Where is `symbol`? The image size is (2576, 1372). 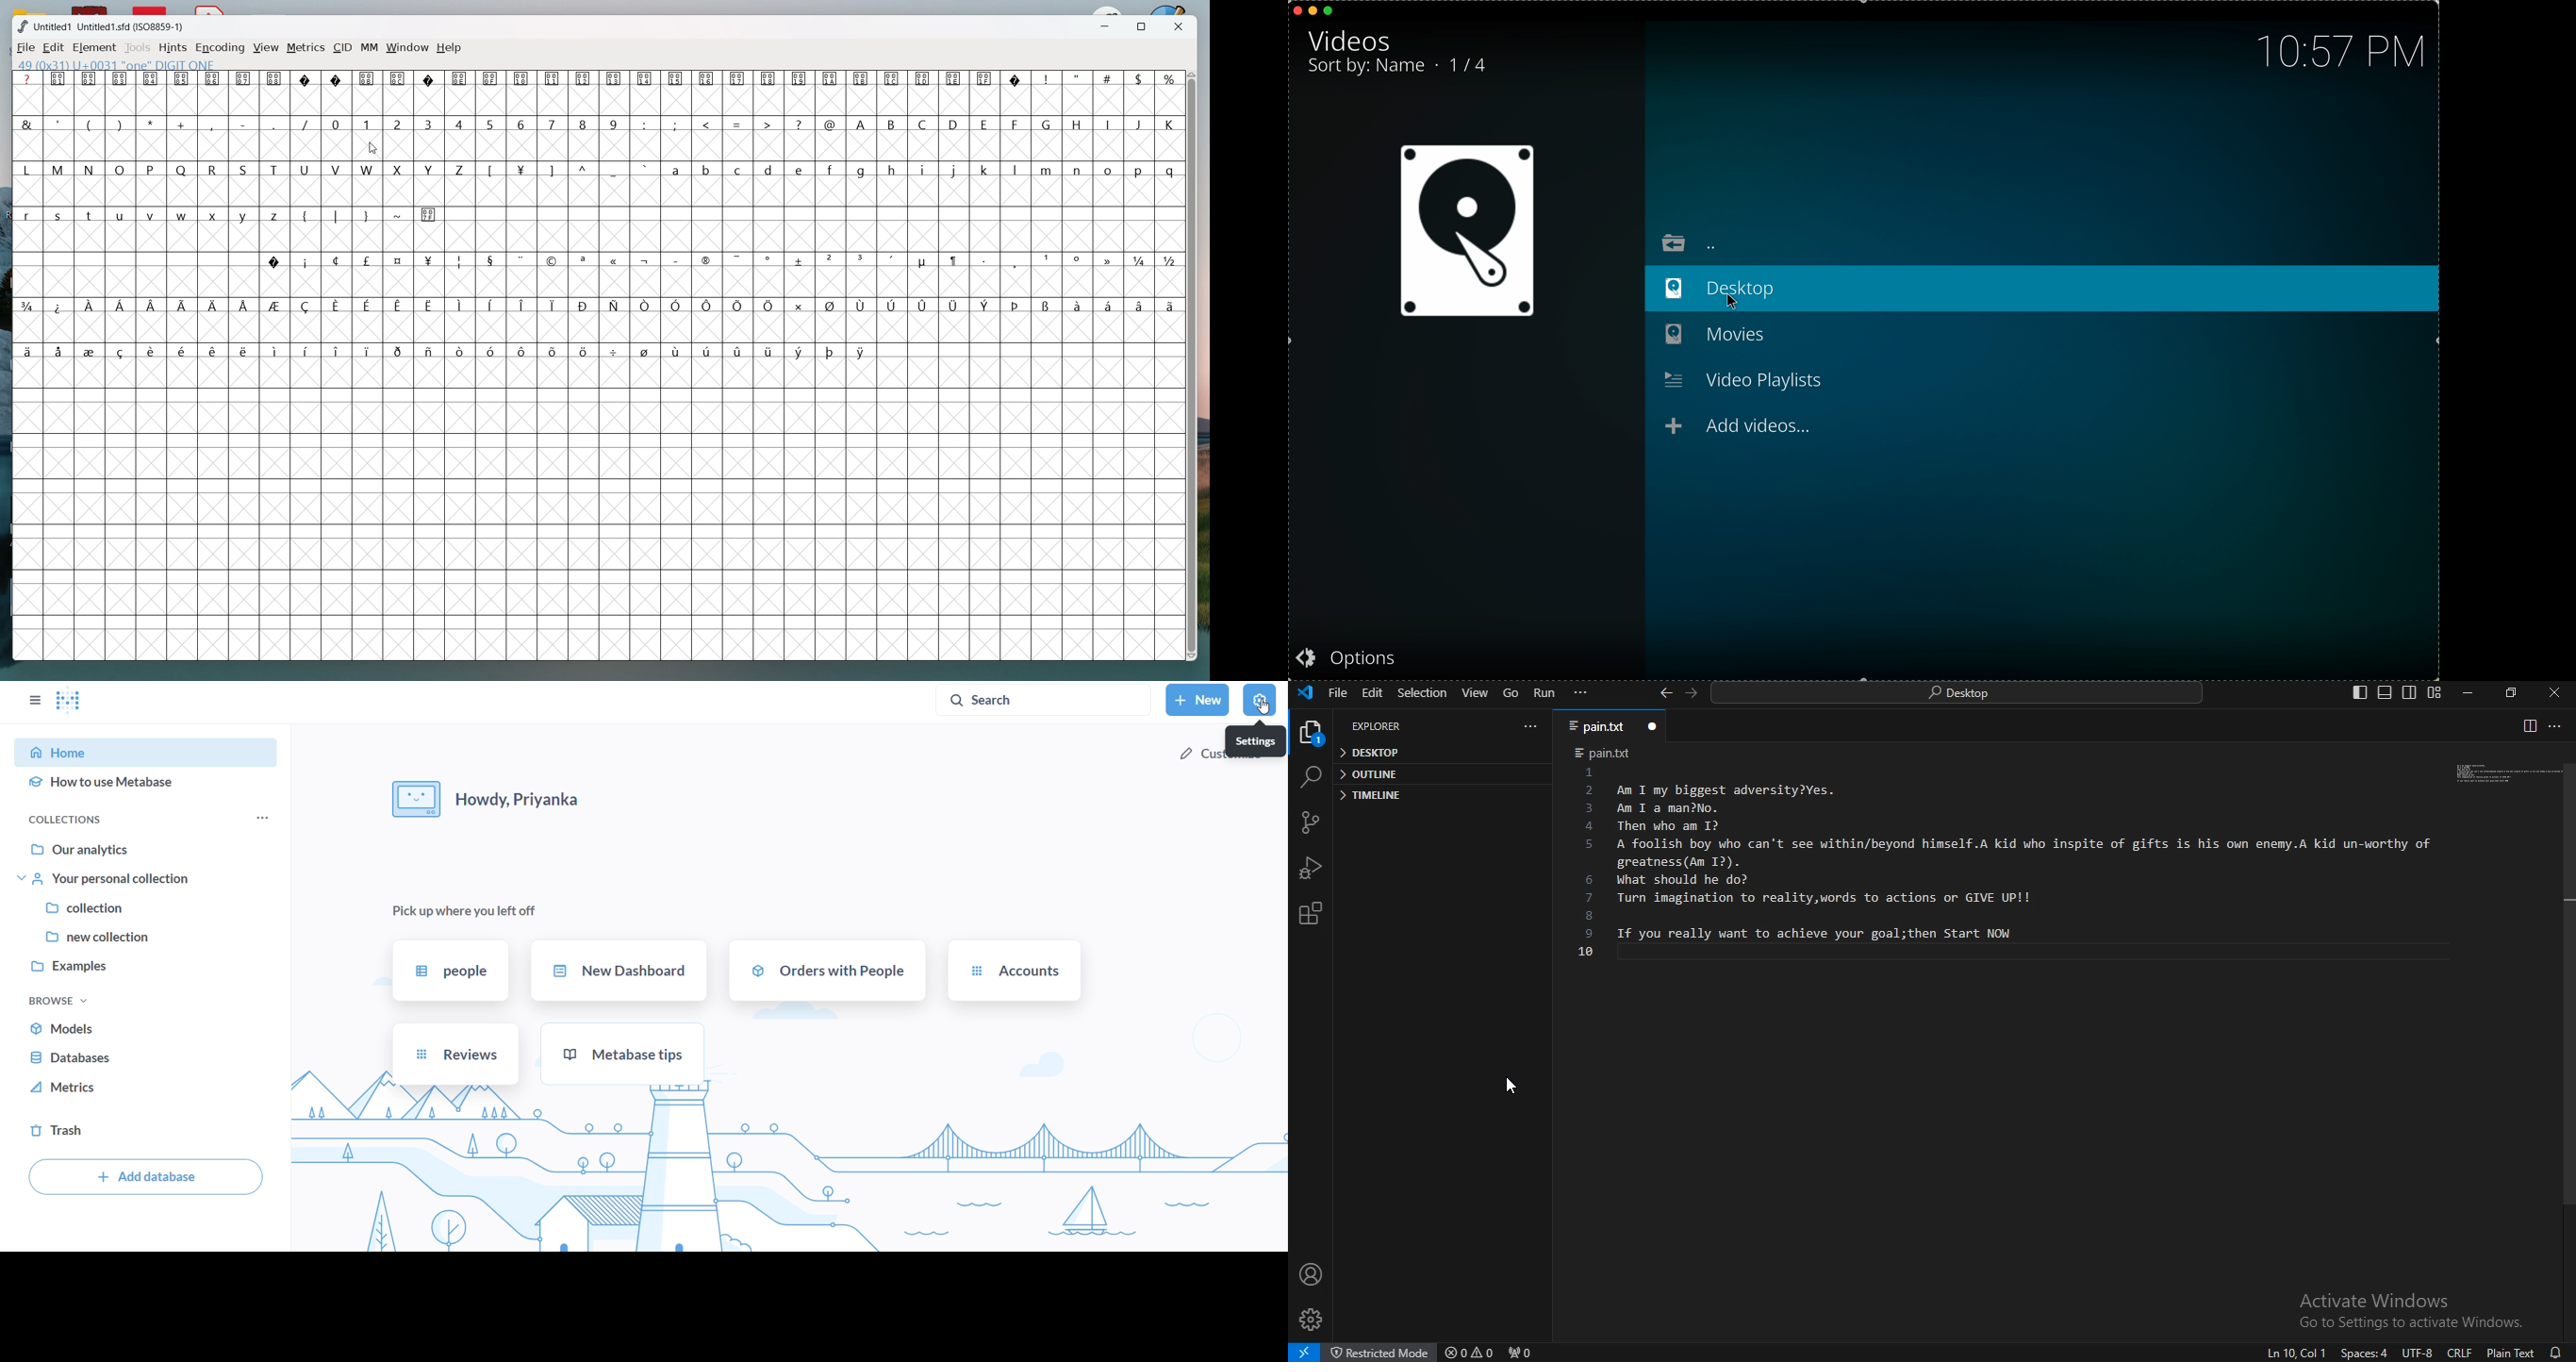 symbol is located at coordinates (368, 306).